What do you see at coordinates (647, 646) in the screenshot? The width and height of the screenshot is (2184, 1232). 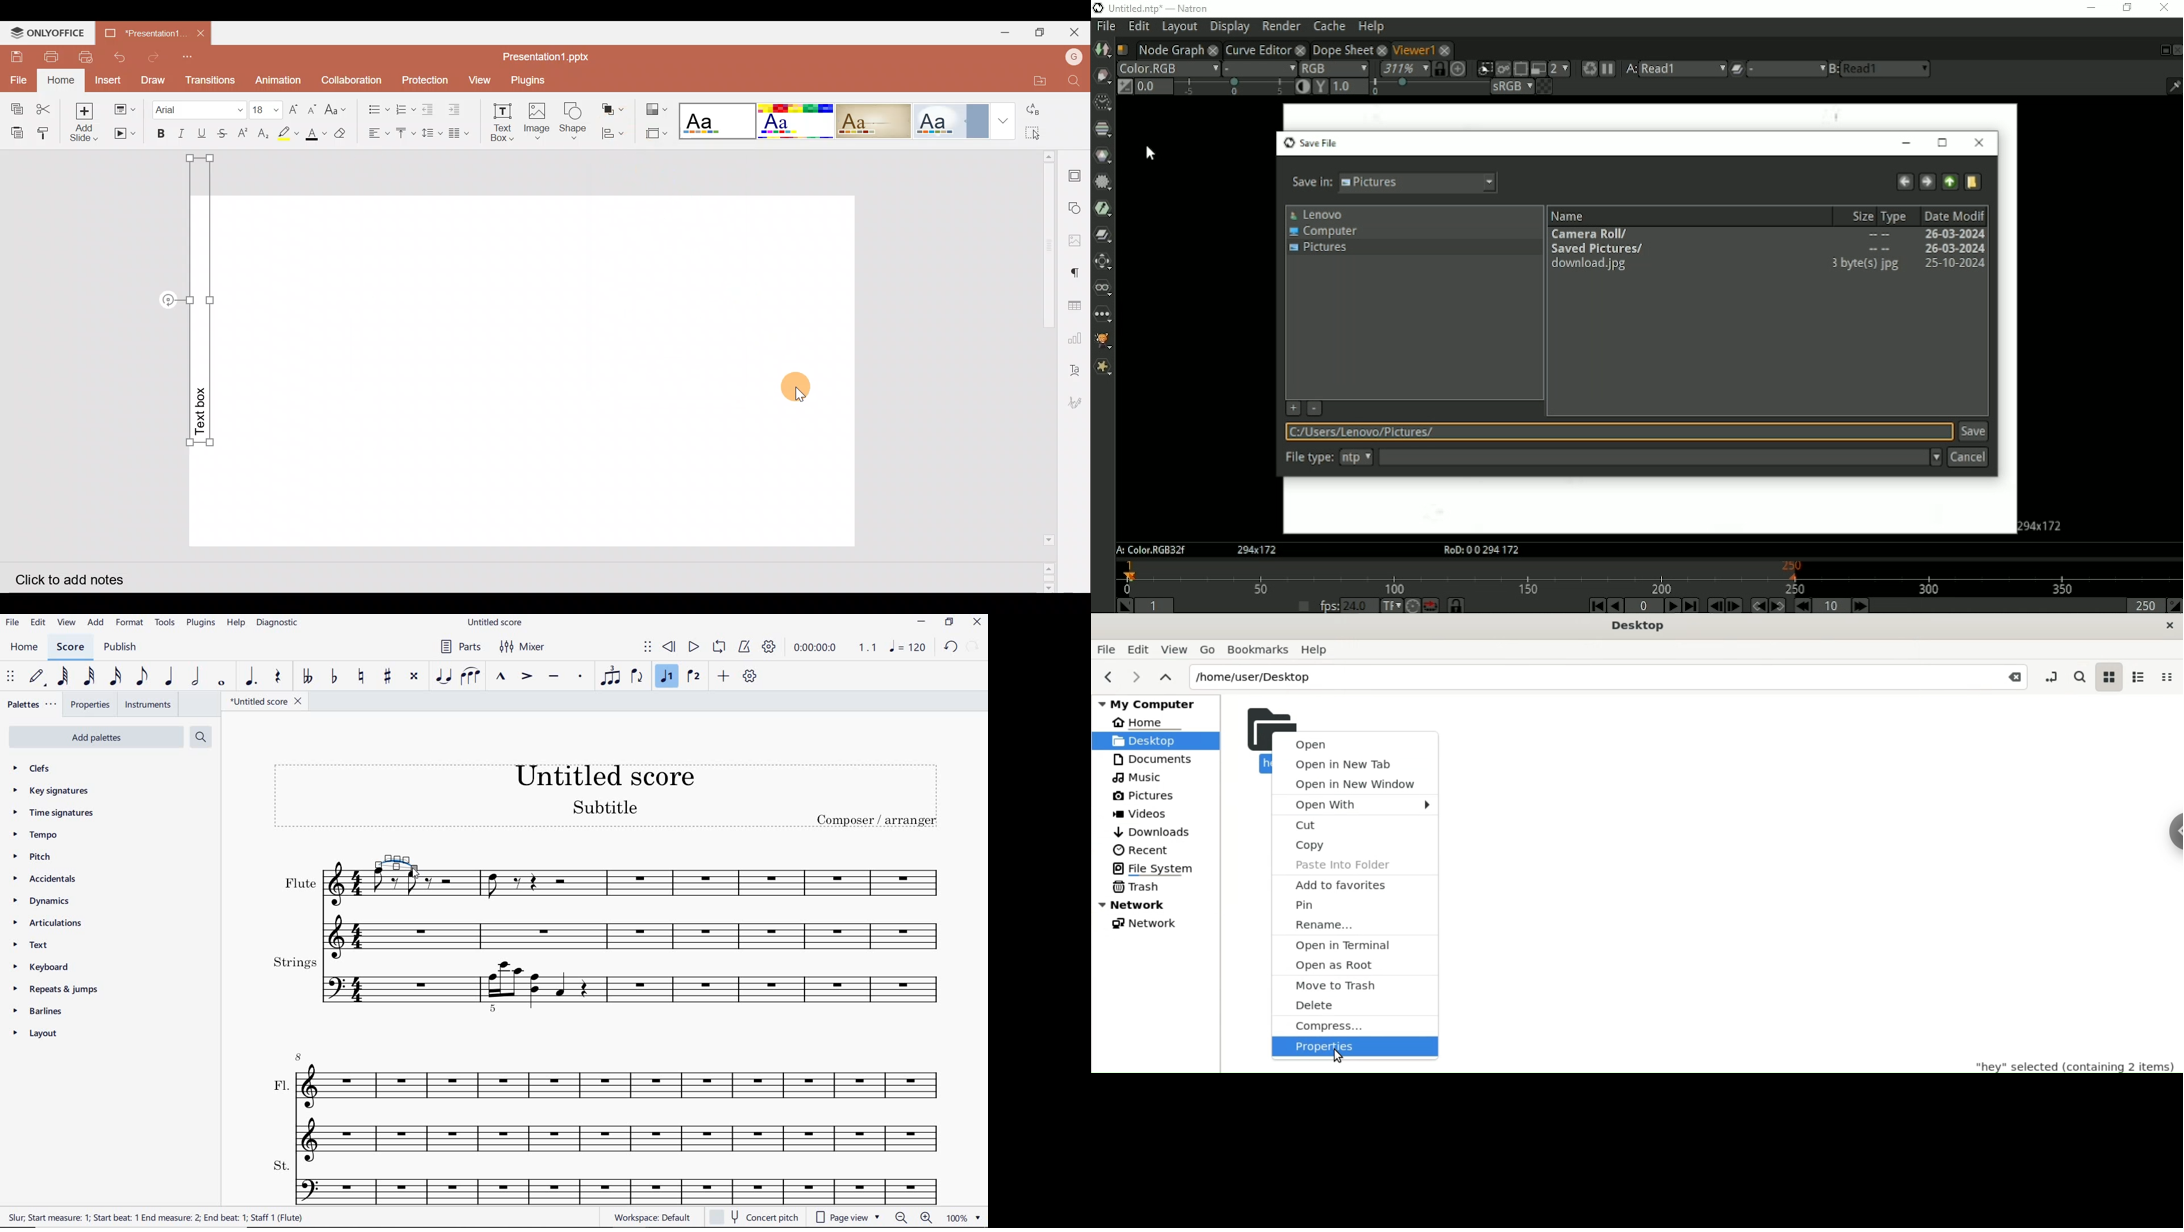 I see `SELECT TO MOVE` at bounding box center [647, 646].